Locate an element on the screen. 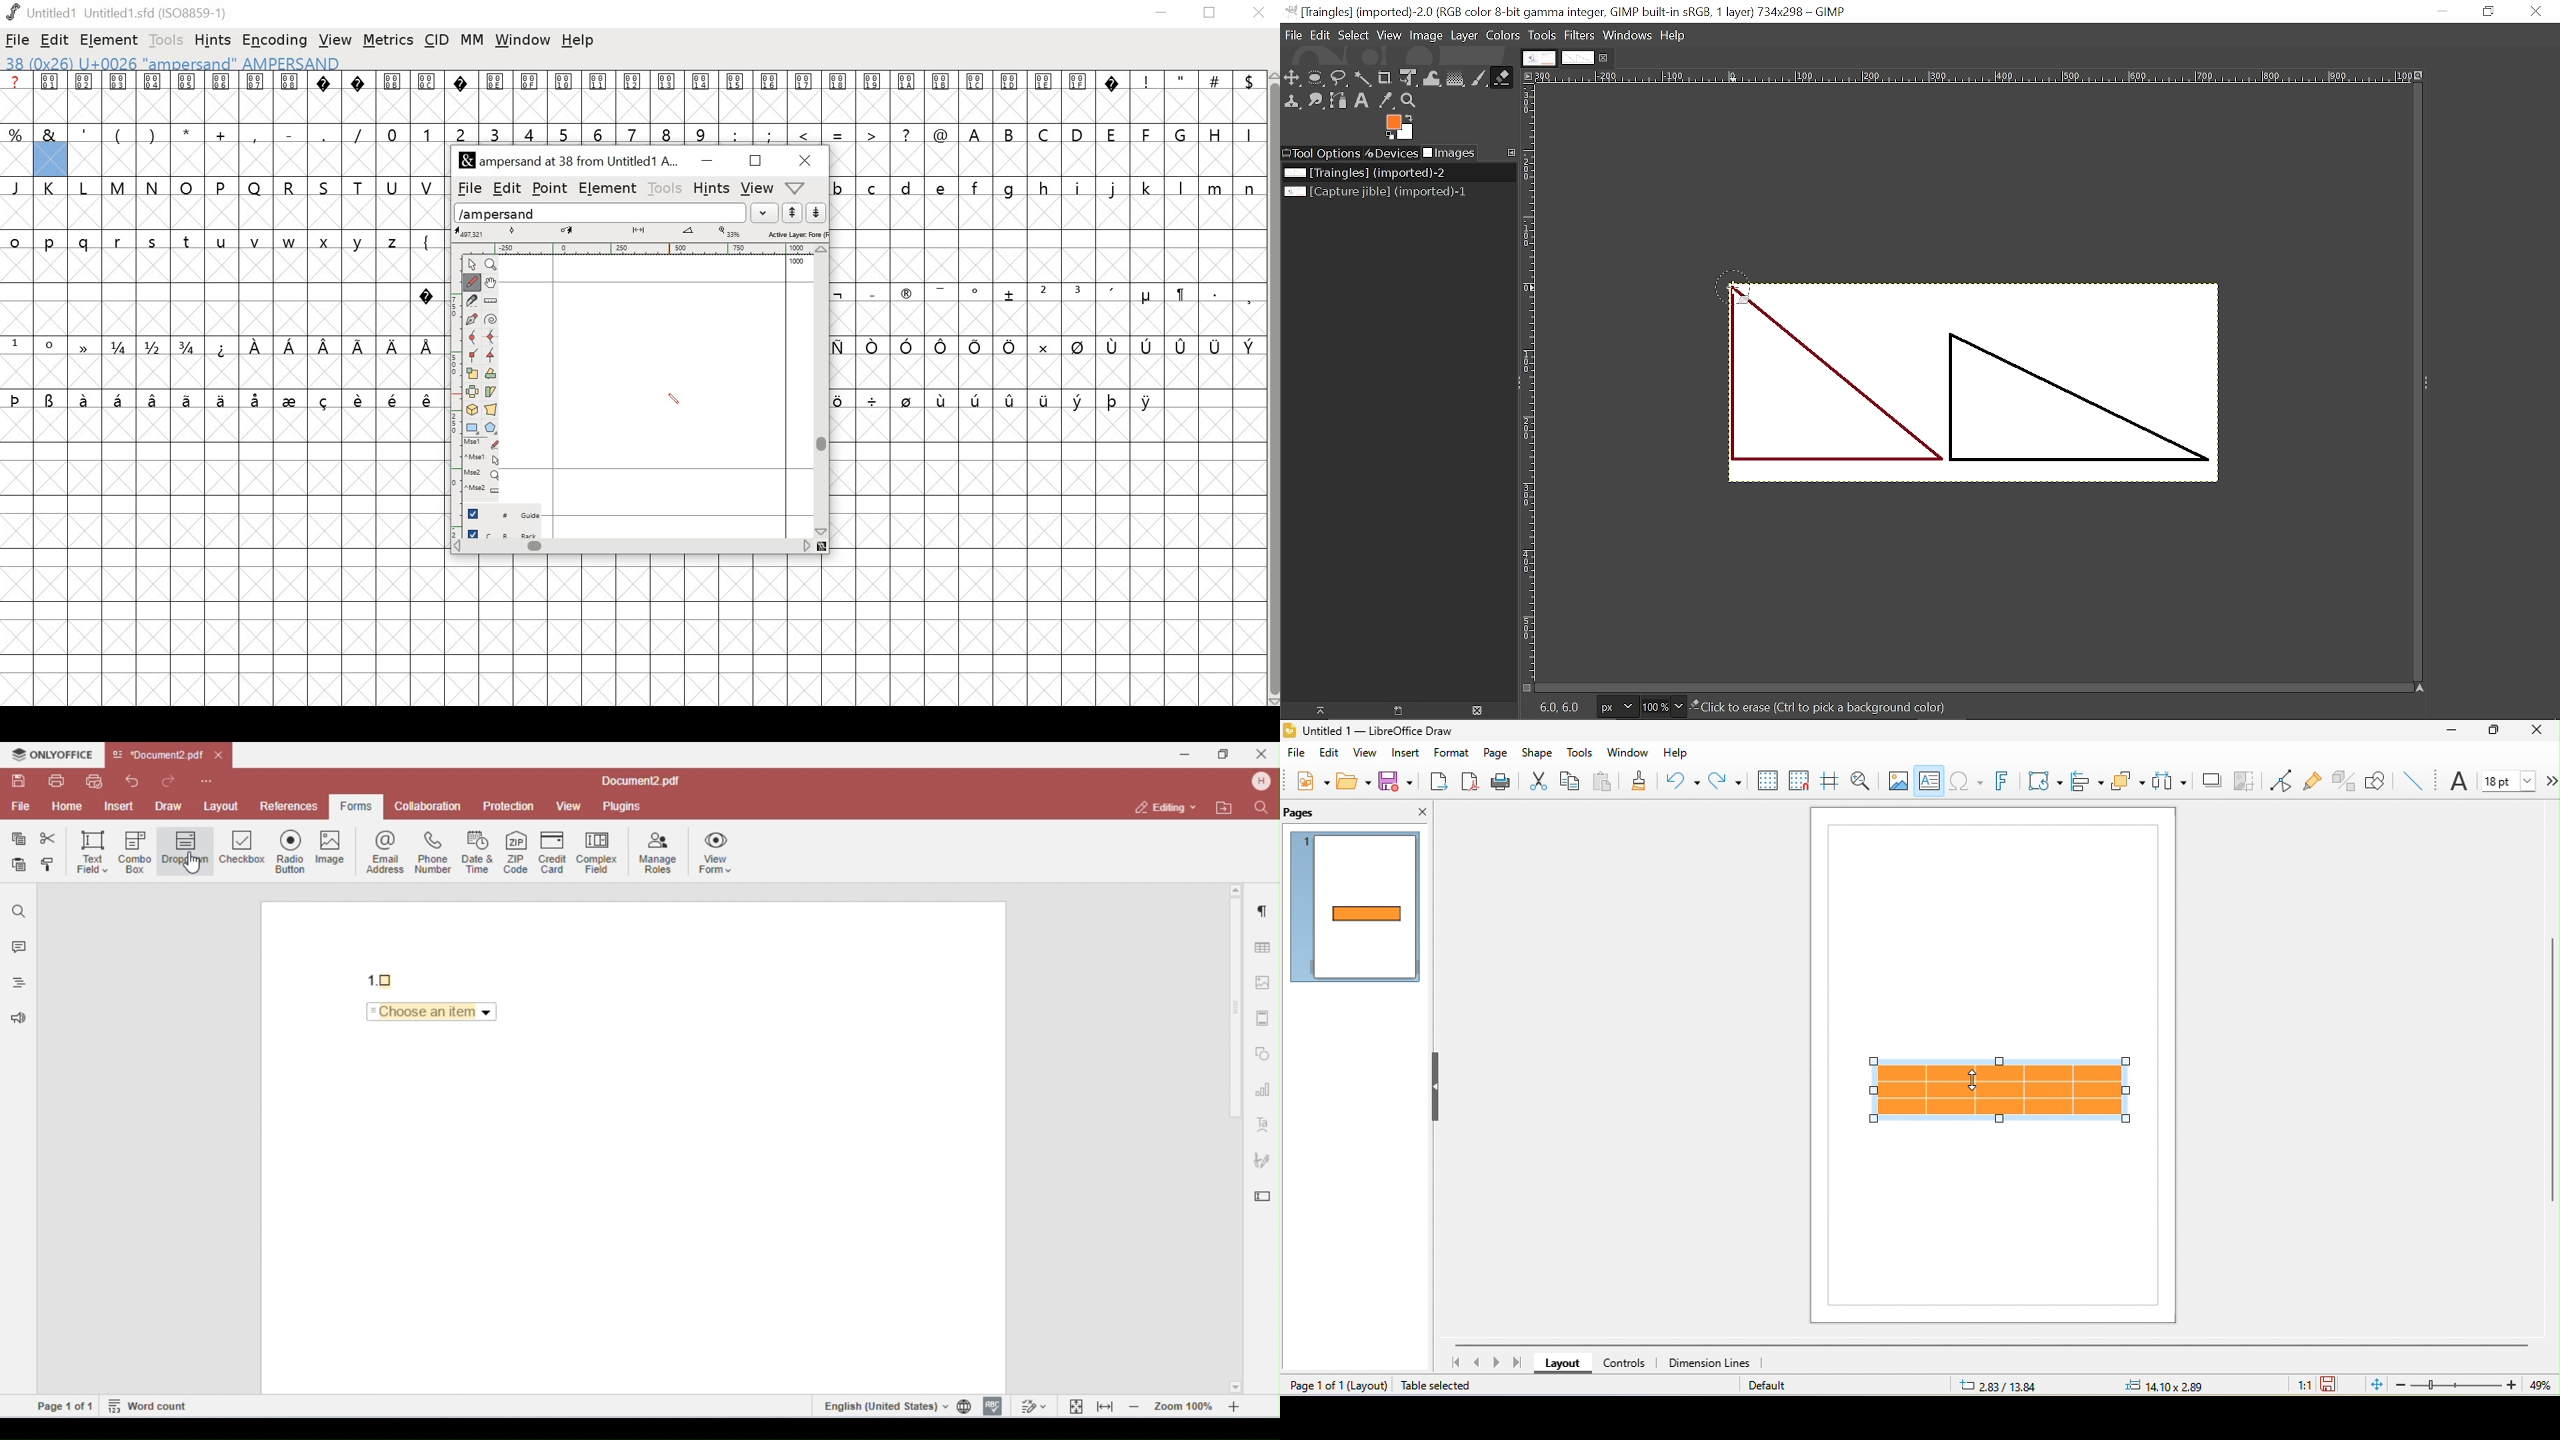 This screenshot has width=2576, height=1456. Windows is located at coordinates (1627, 35).